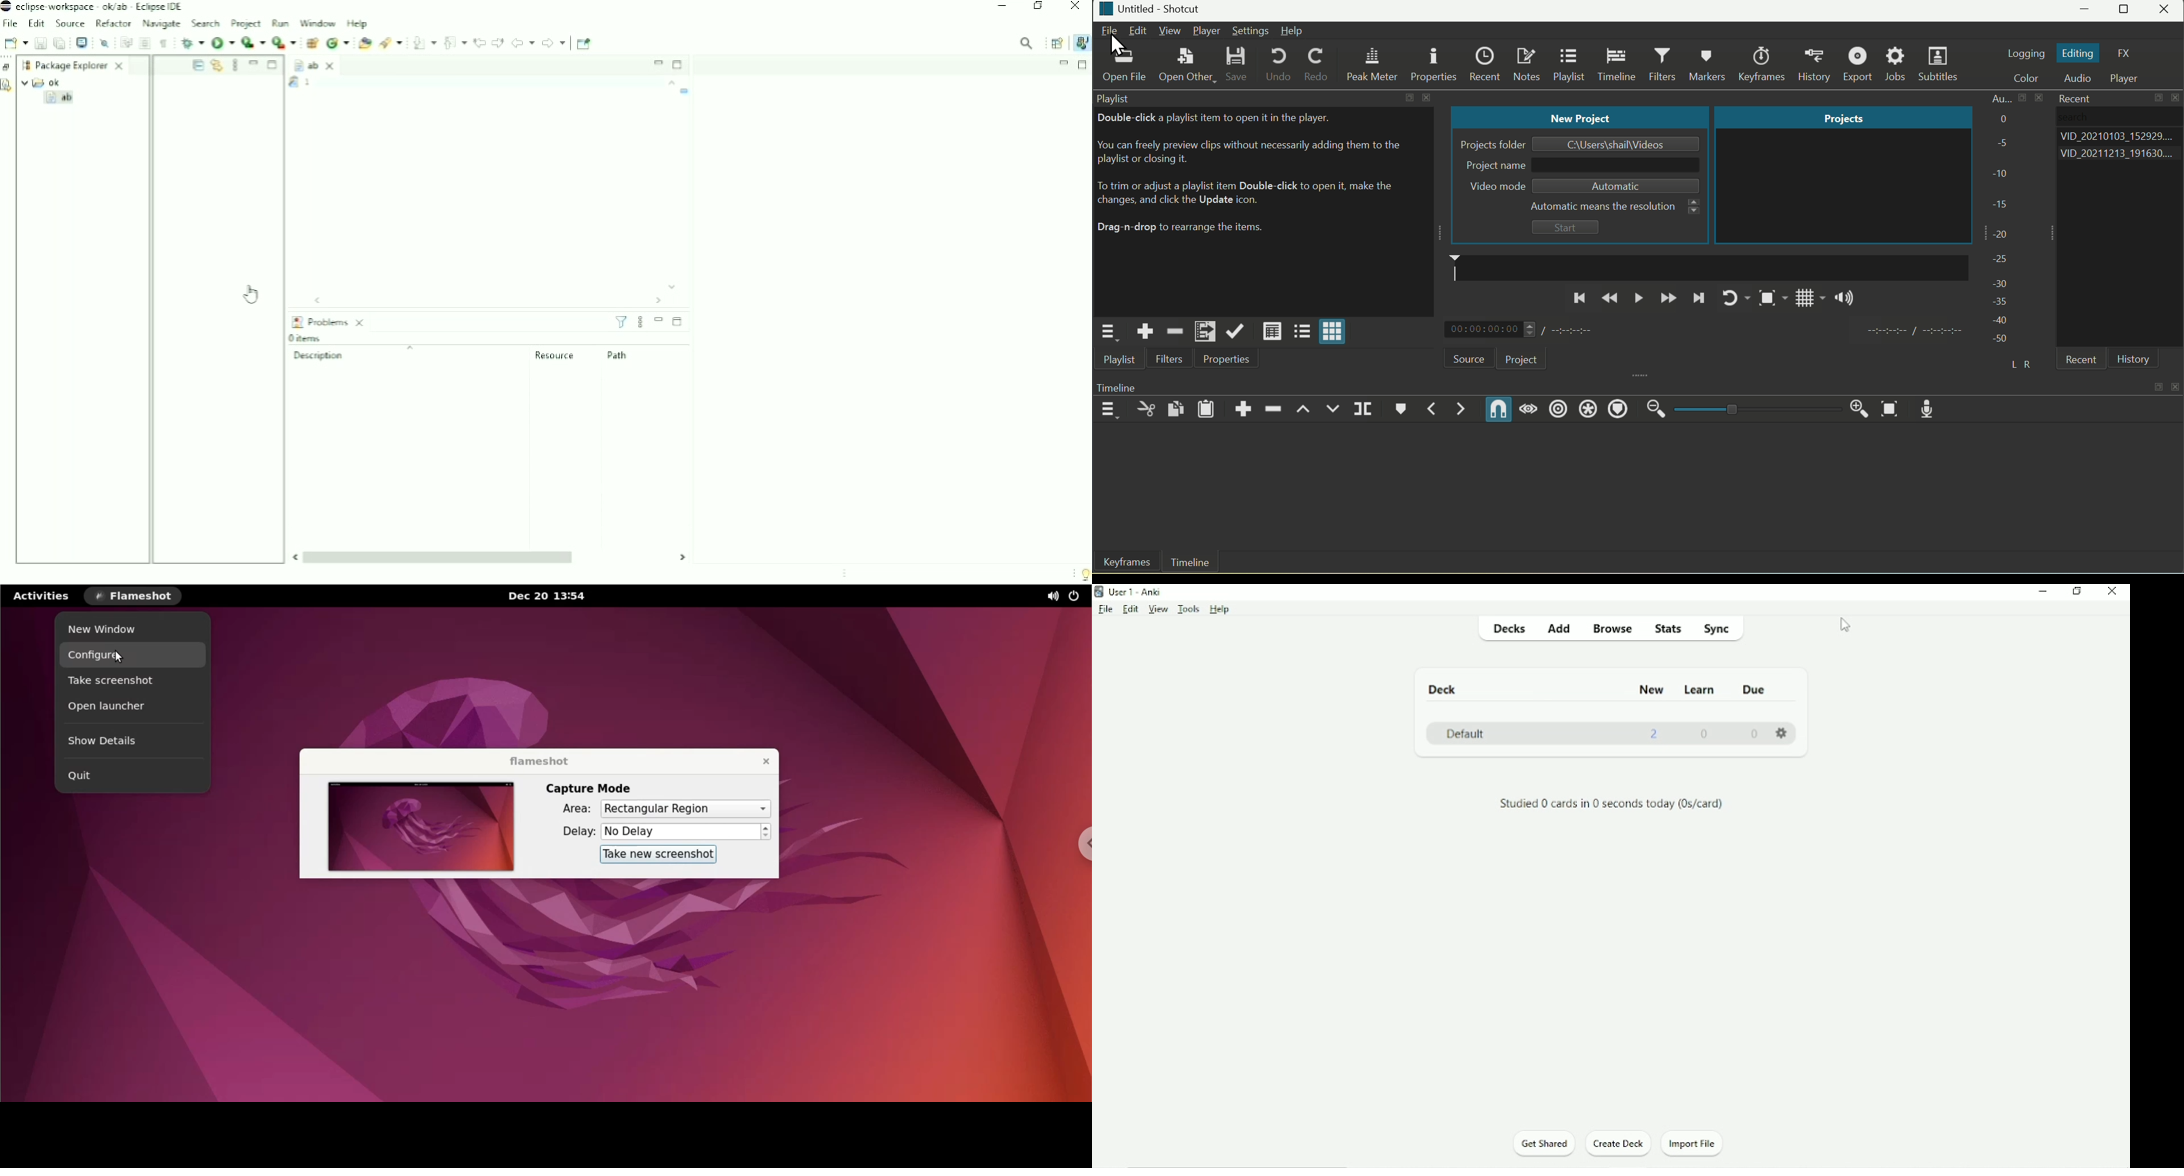 The image size is (2184, 1176). Describe the element at coordinates (1301, 333) in the screenshot. I see `View as tiles` at that location.